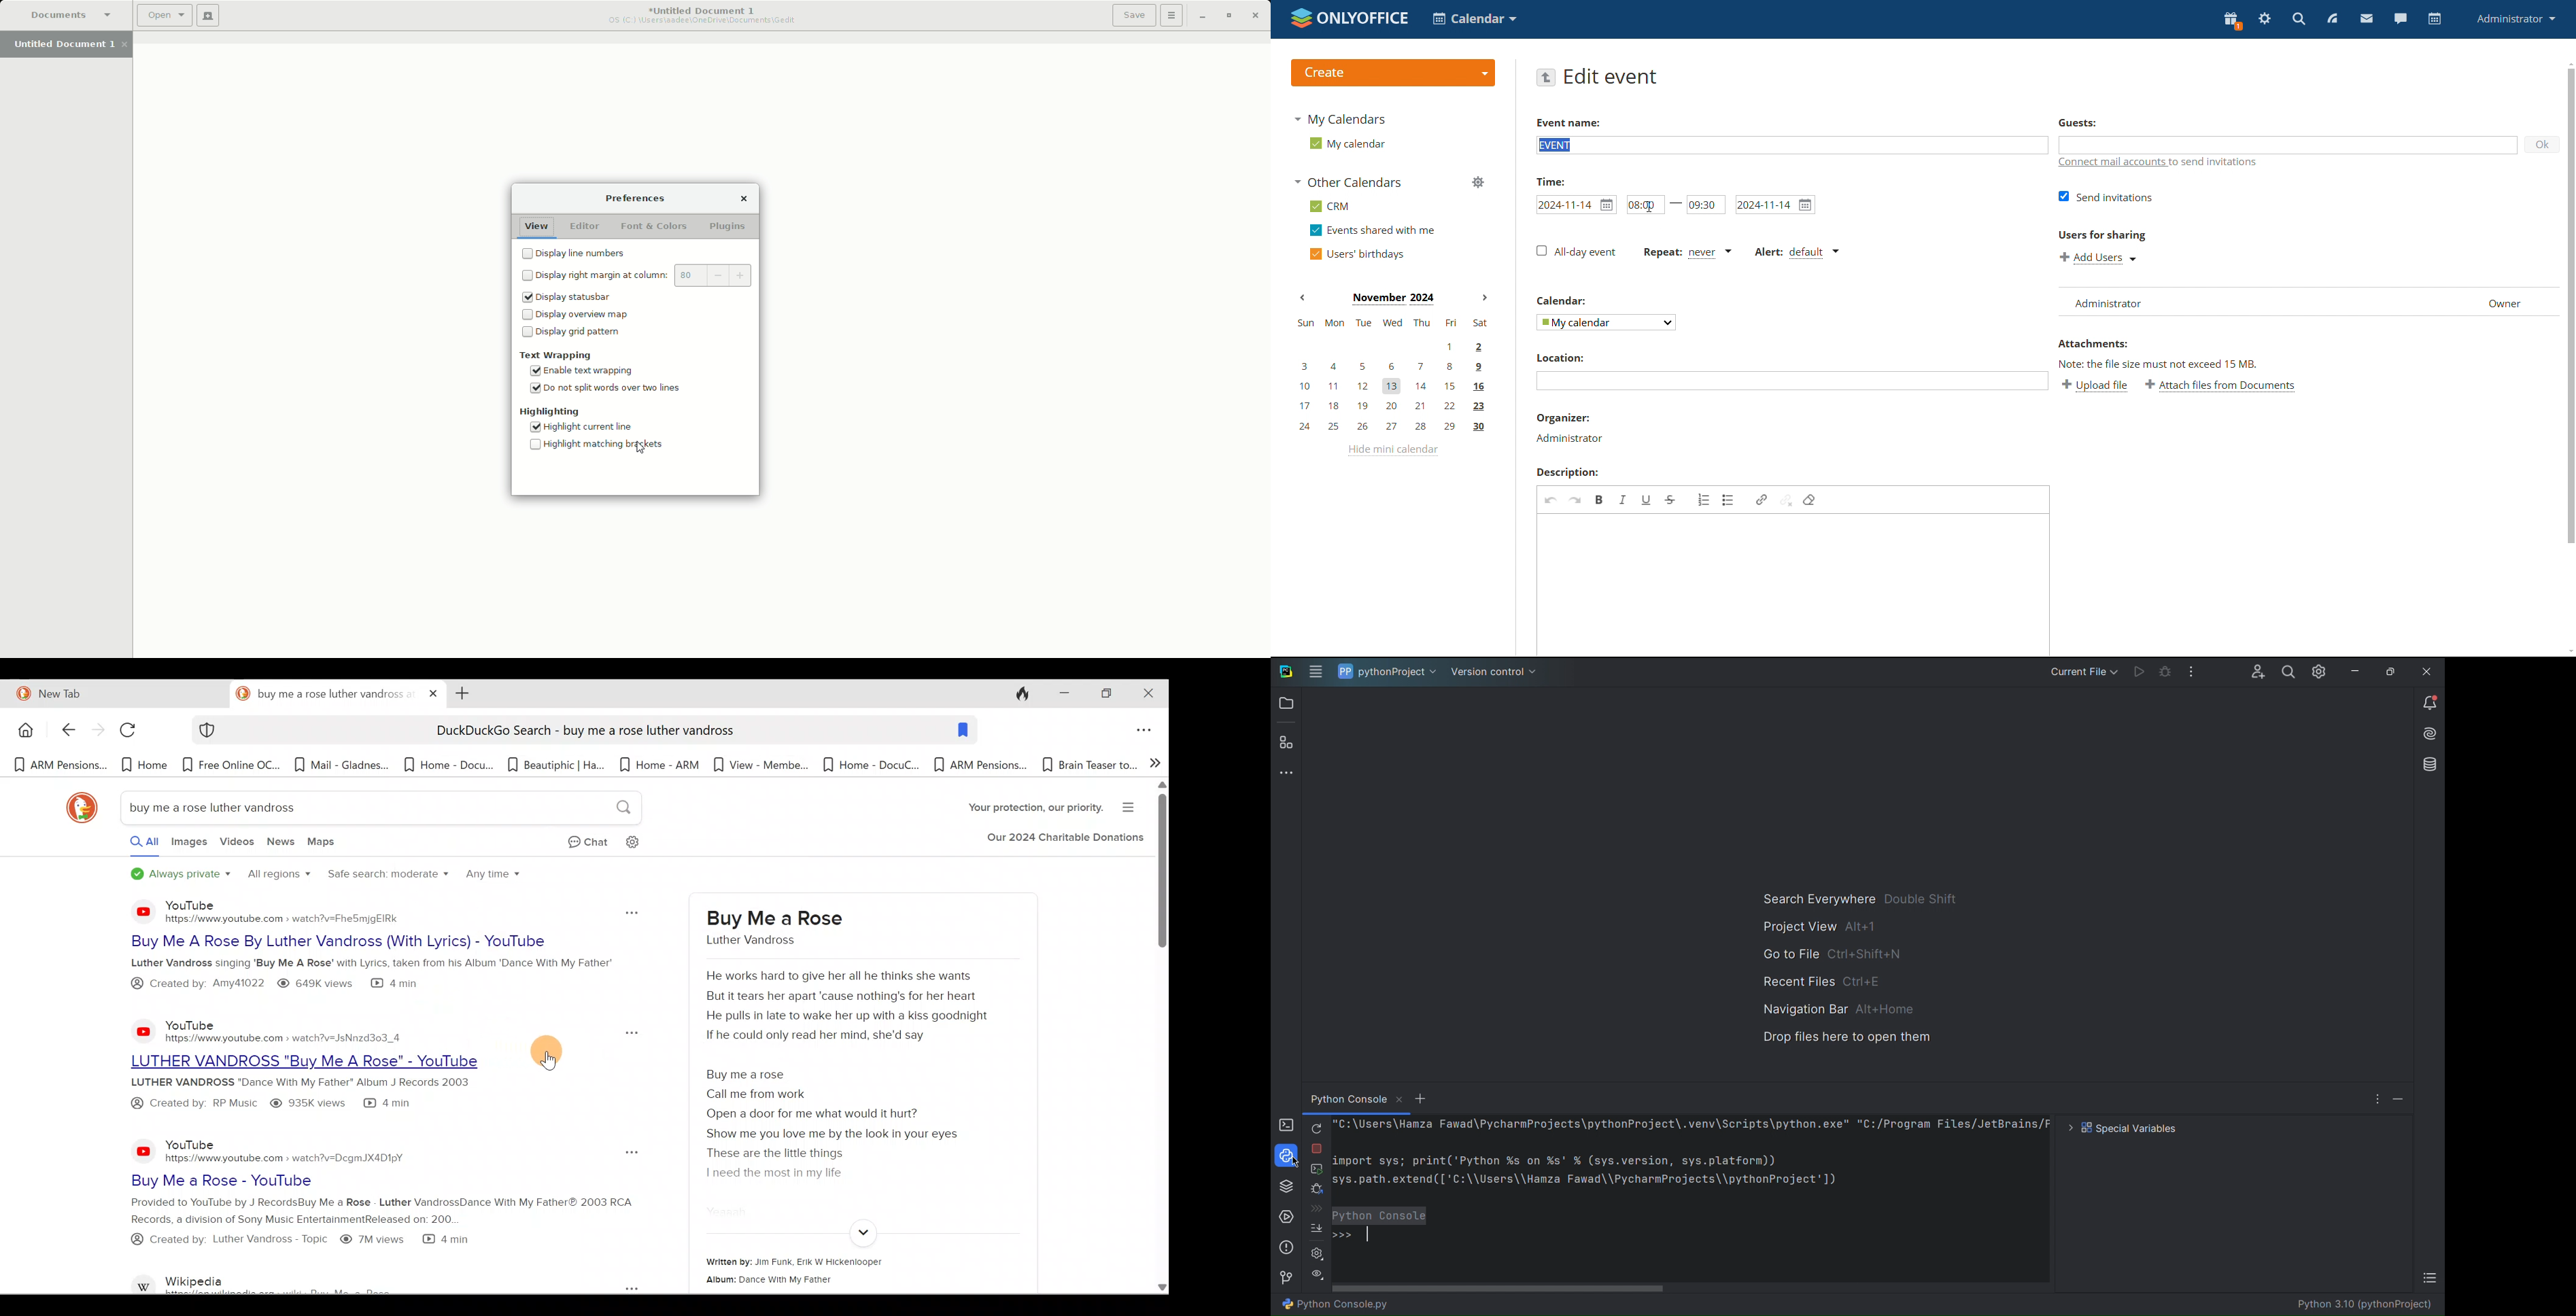 The image size is (2576, 1316). I want to click on Rerun, so click(1317, 1127).